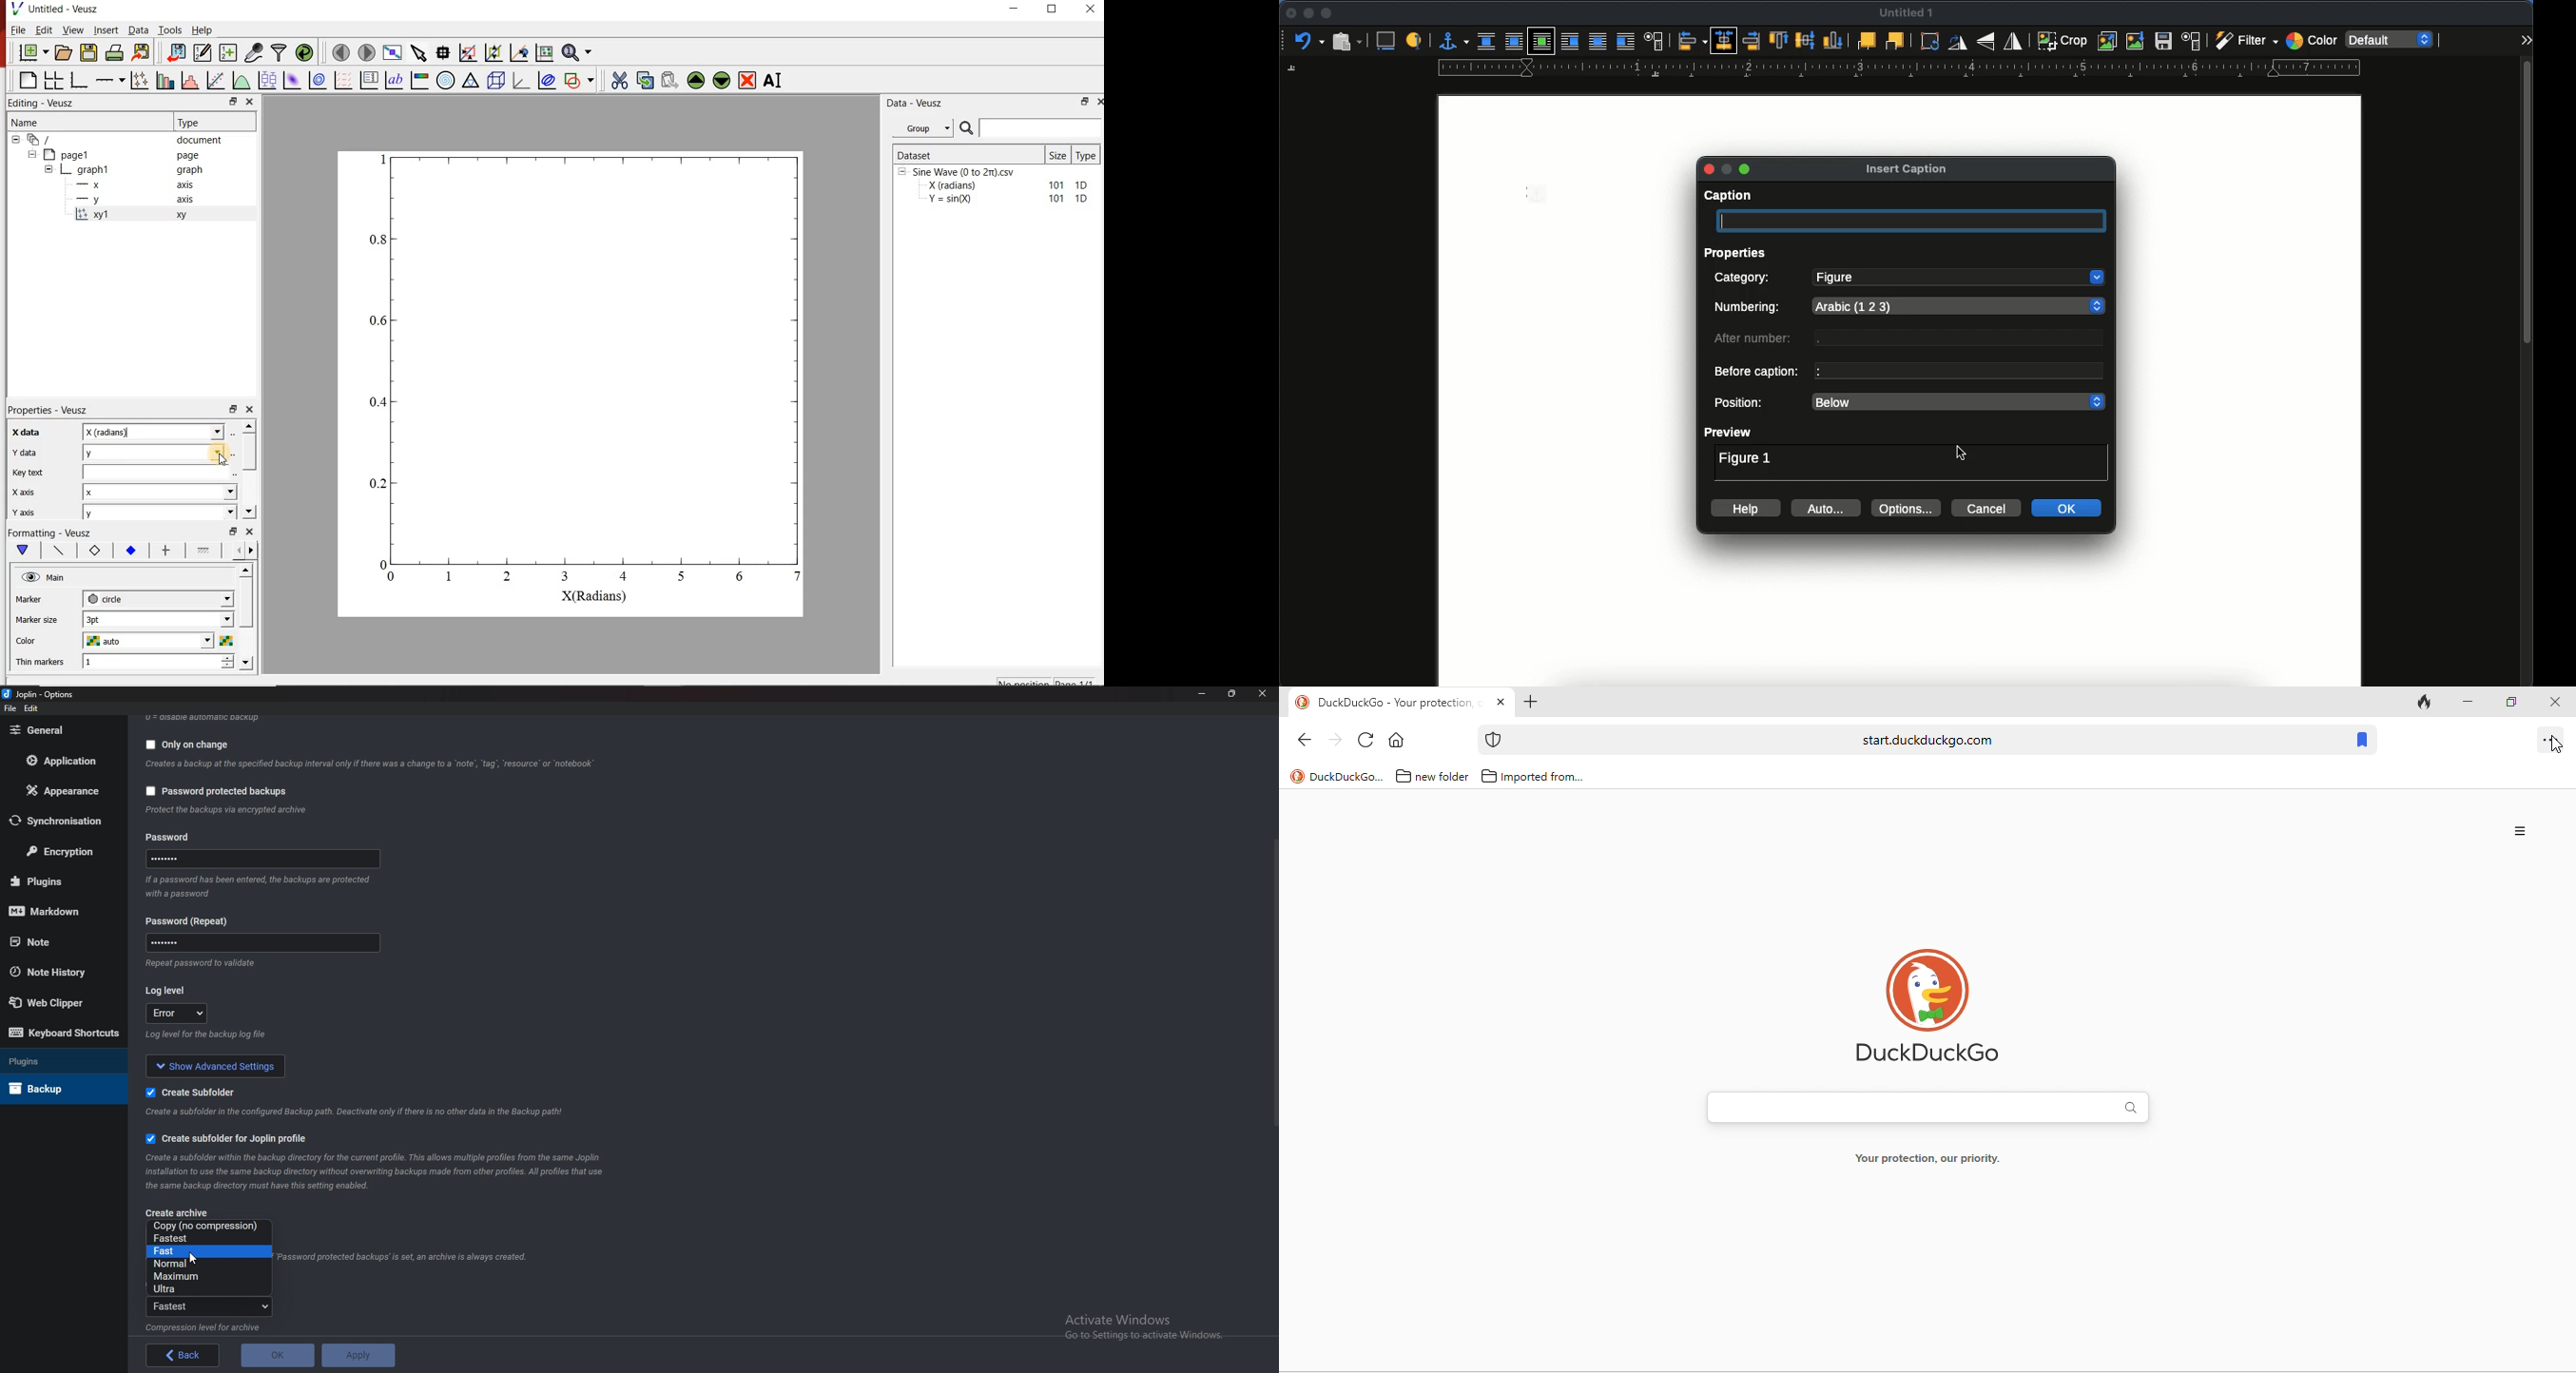 The image size is (2576, 1400). Describe the element at coordinates (1914, 222) in the screenshot. I see `typing` at that location.